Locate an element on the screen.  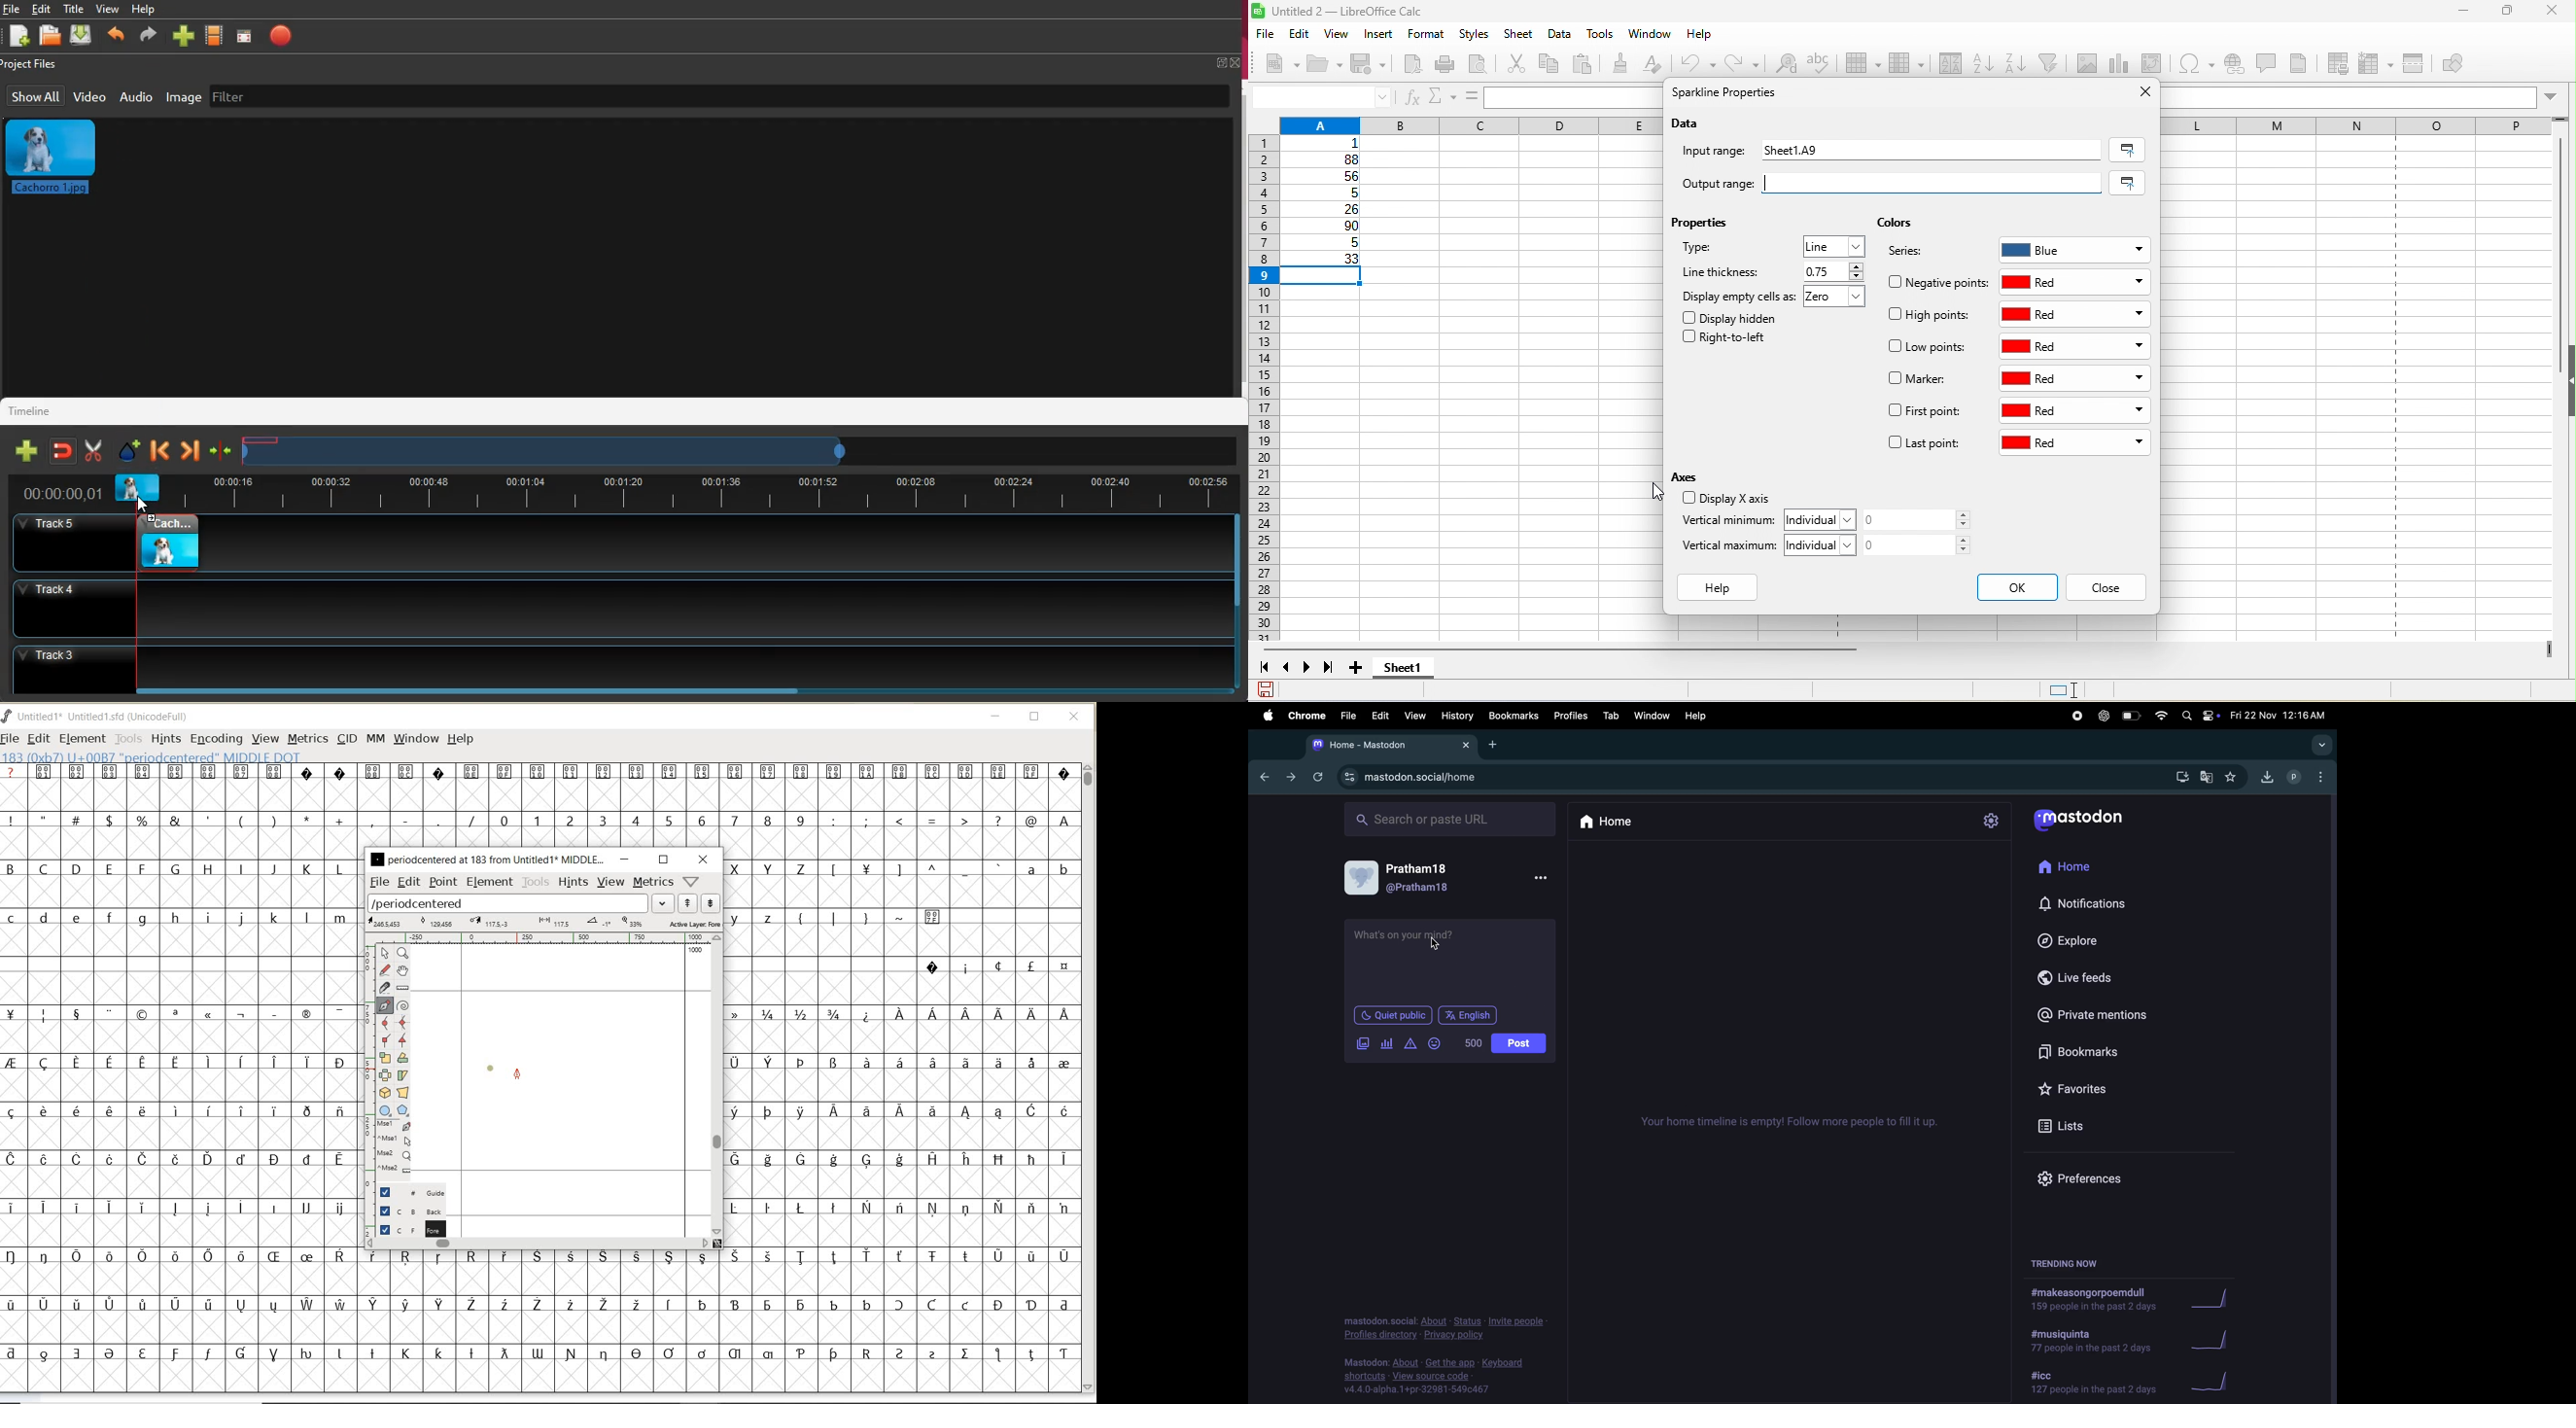
fullscreen is located at coordinates (1226, 60).